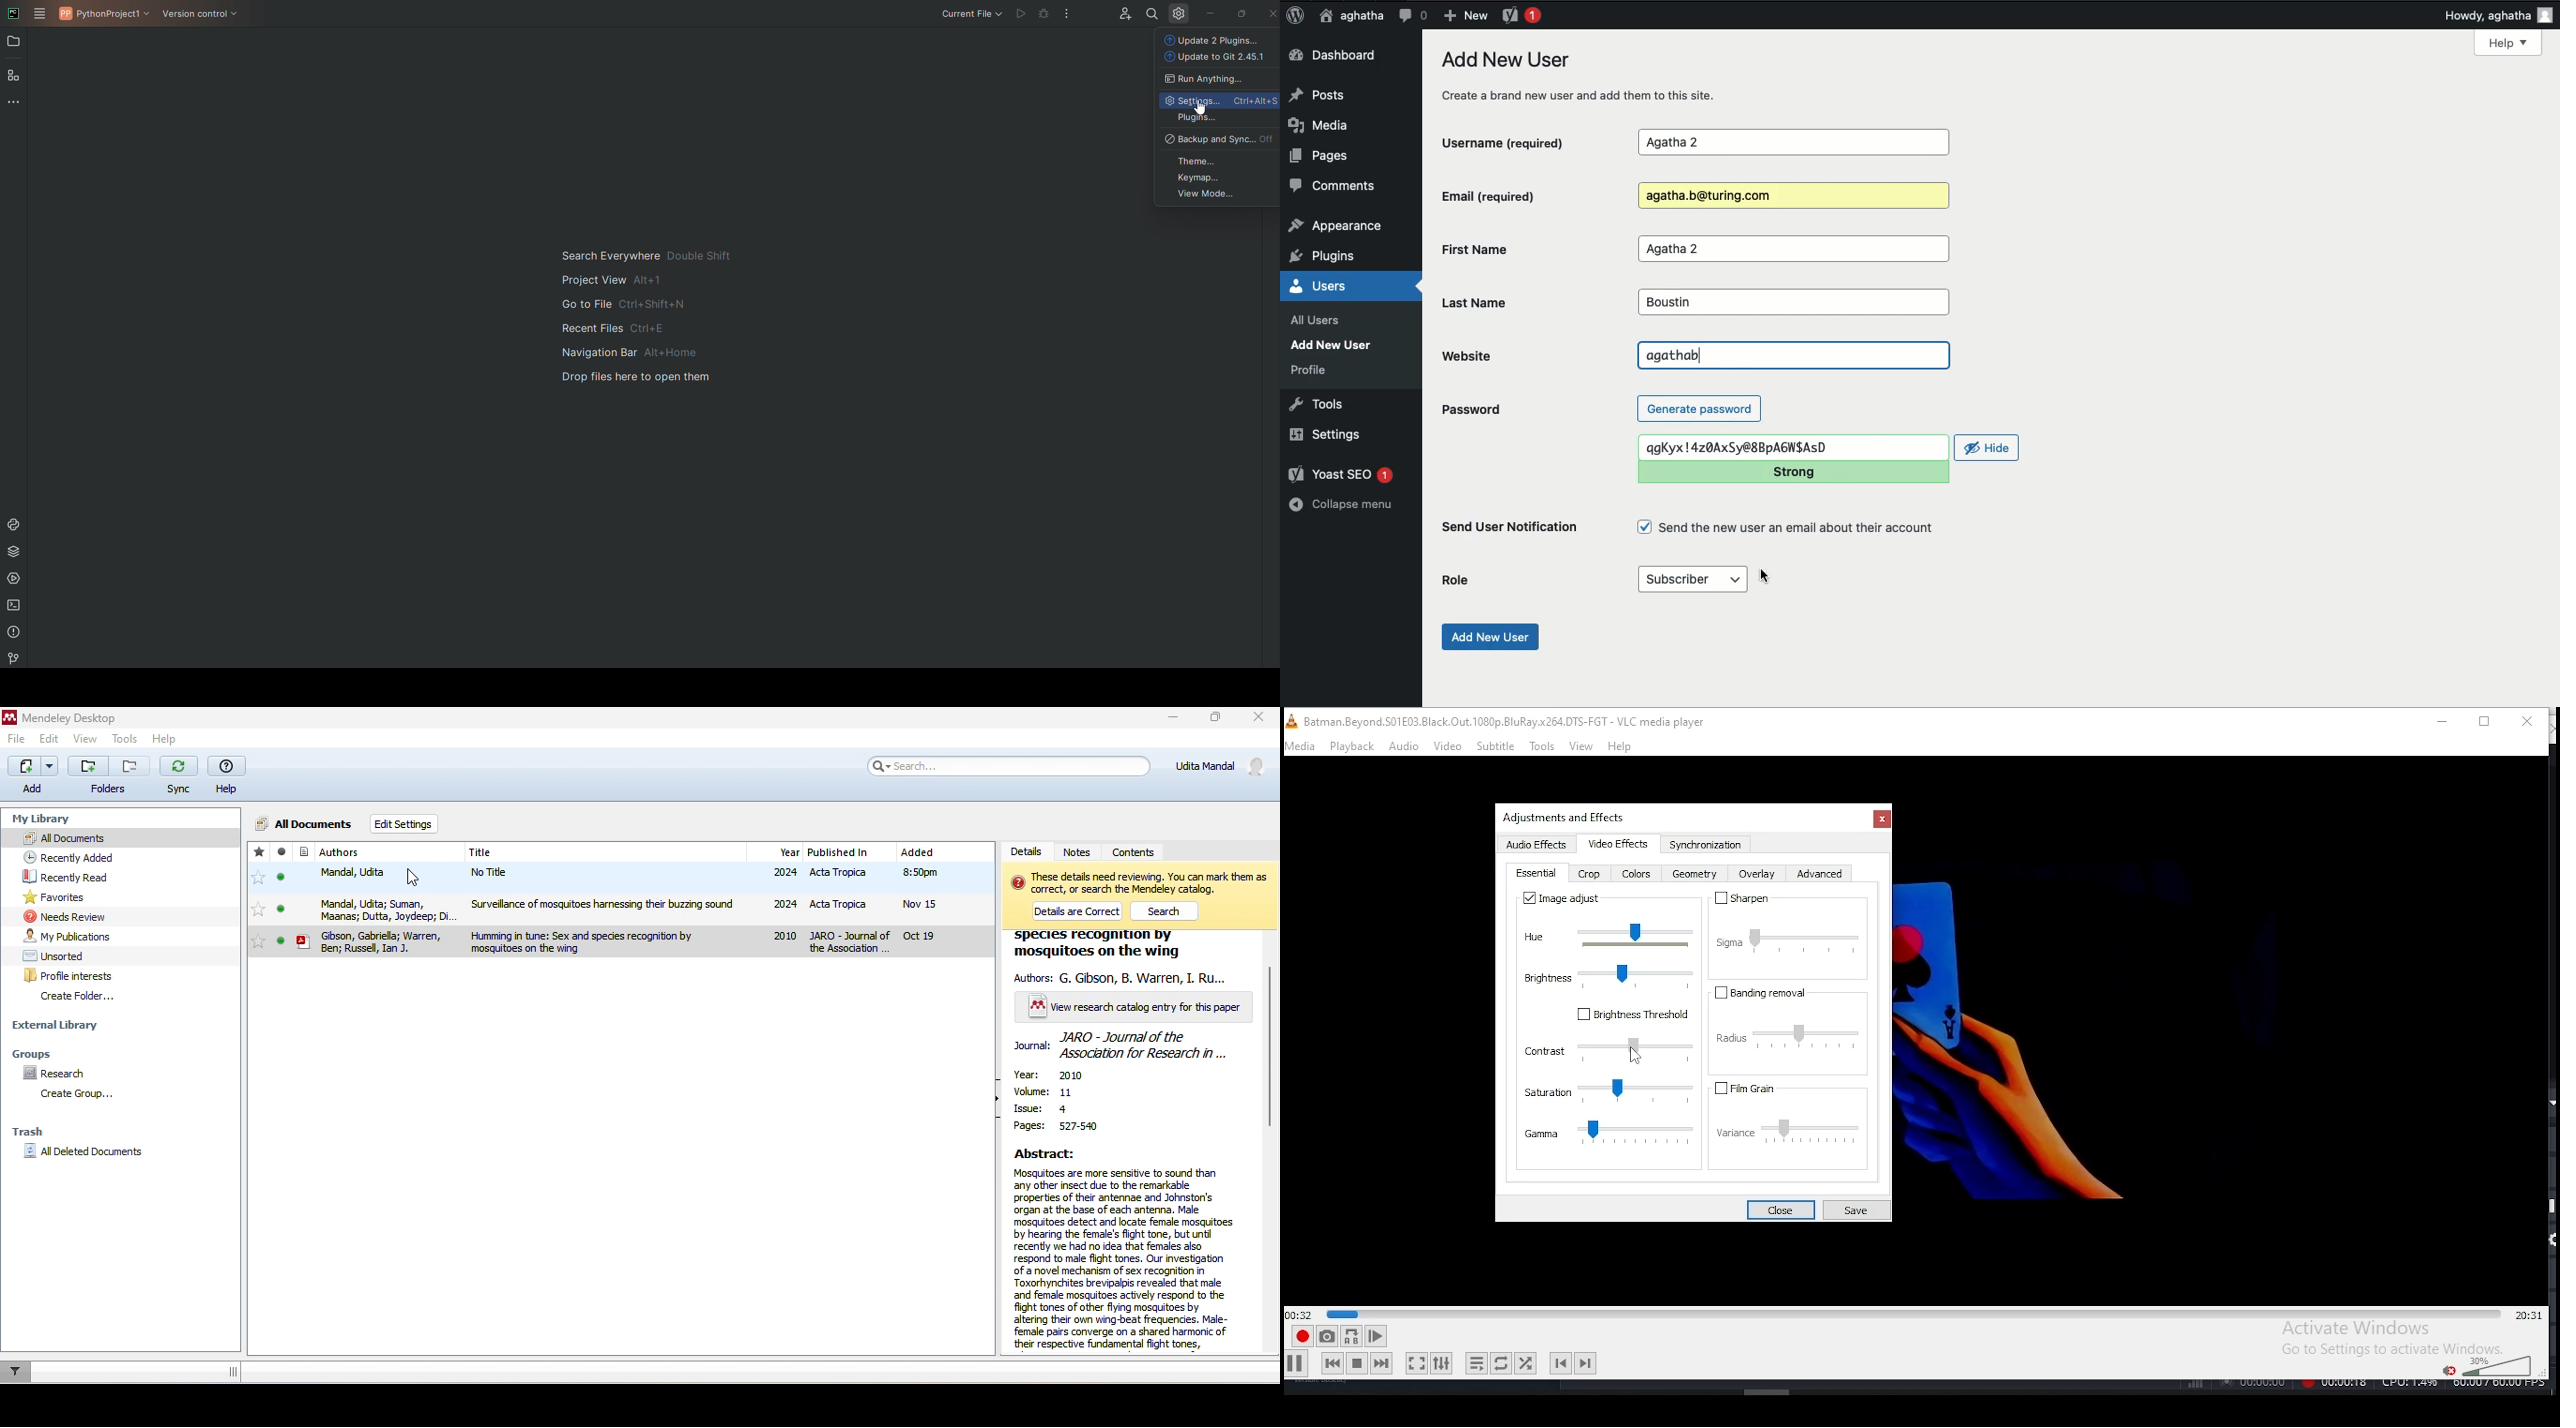 The image size is (2576, 1428). I want to click on trash, so click(31, 1132).